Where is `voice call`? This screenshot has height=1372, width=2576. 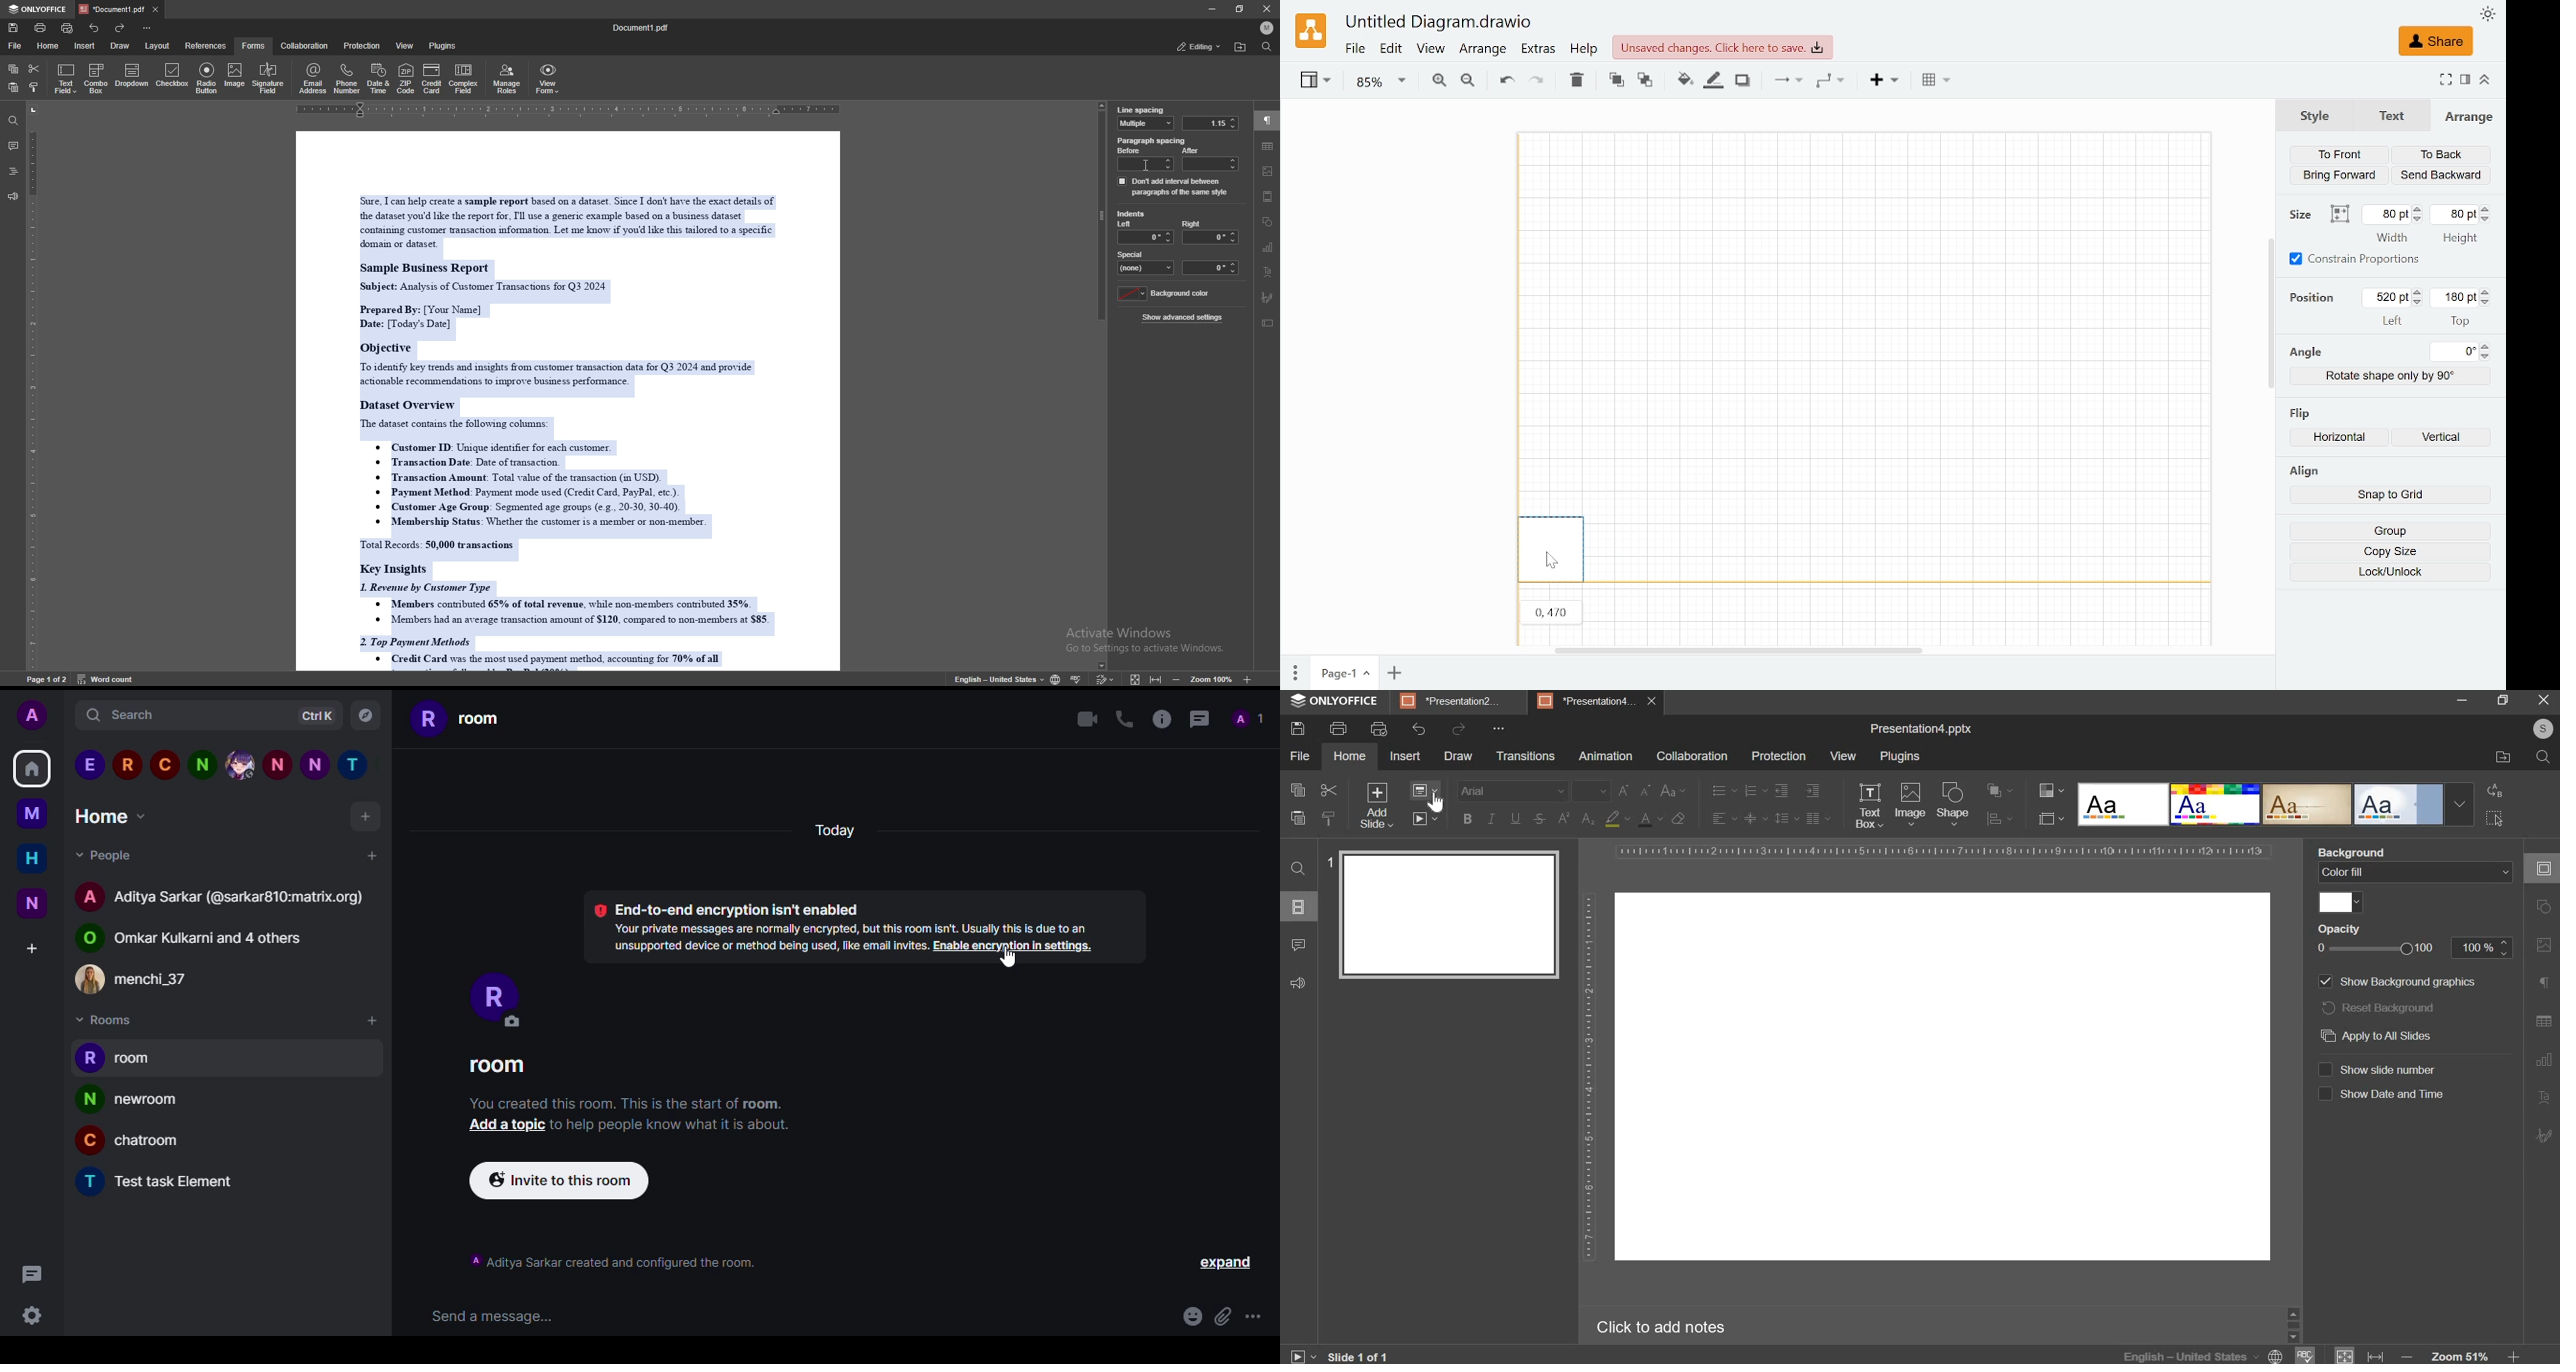 voice call is located at coordinates (1121, 720).